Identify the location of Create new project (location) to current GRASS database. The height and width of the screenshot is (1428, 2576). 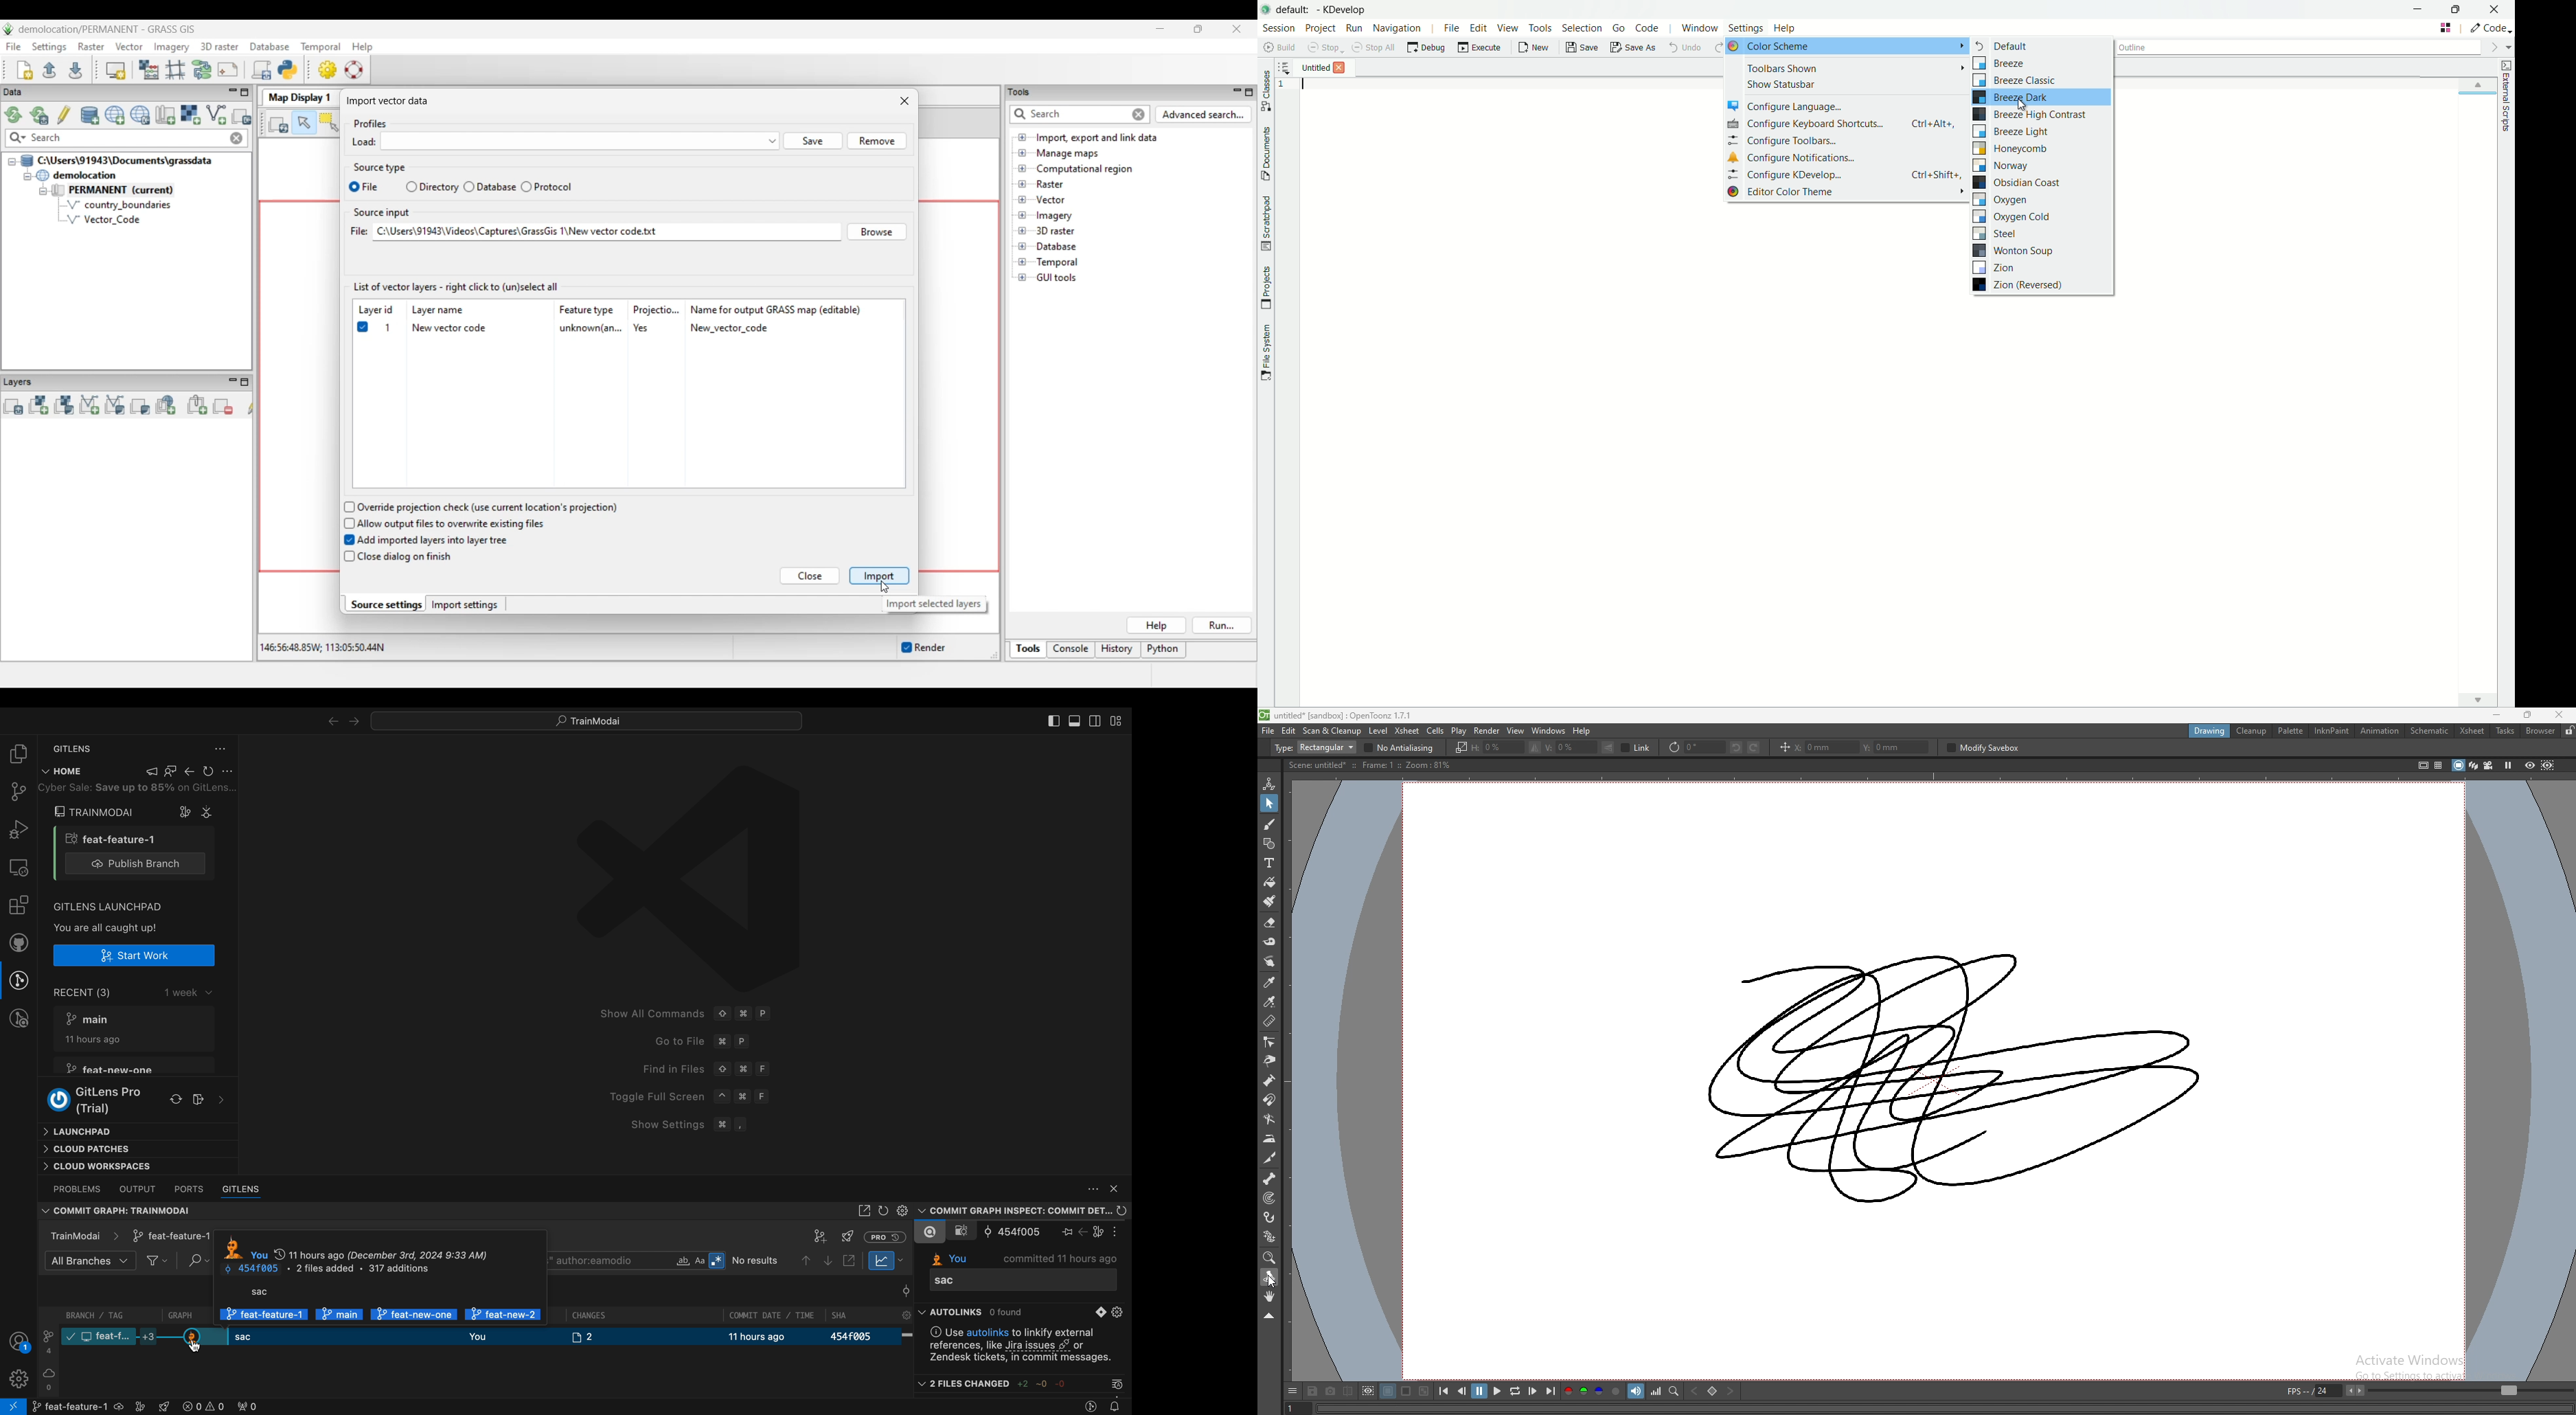
(115, 115).